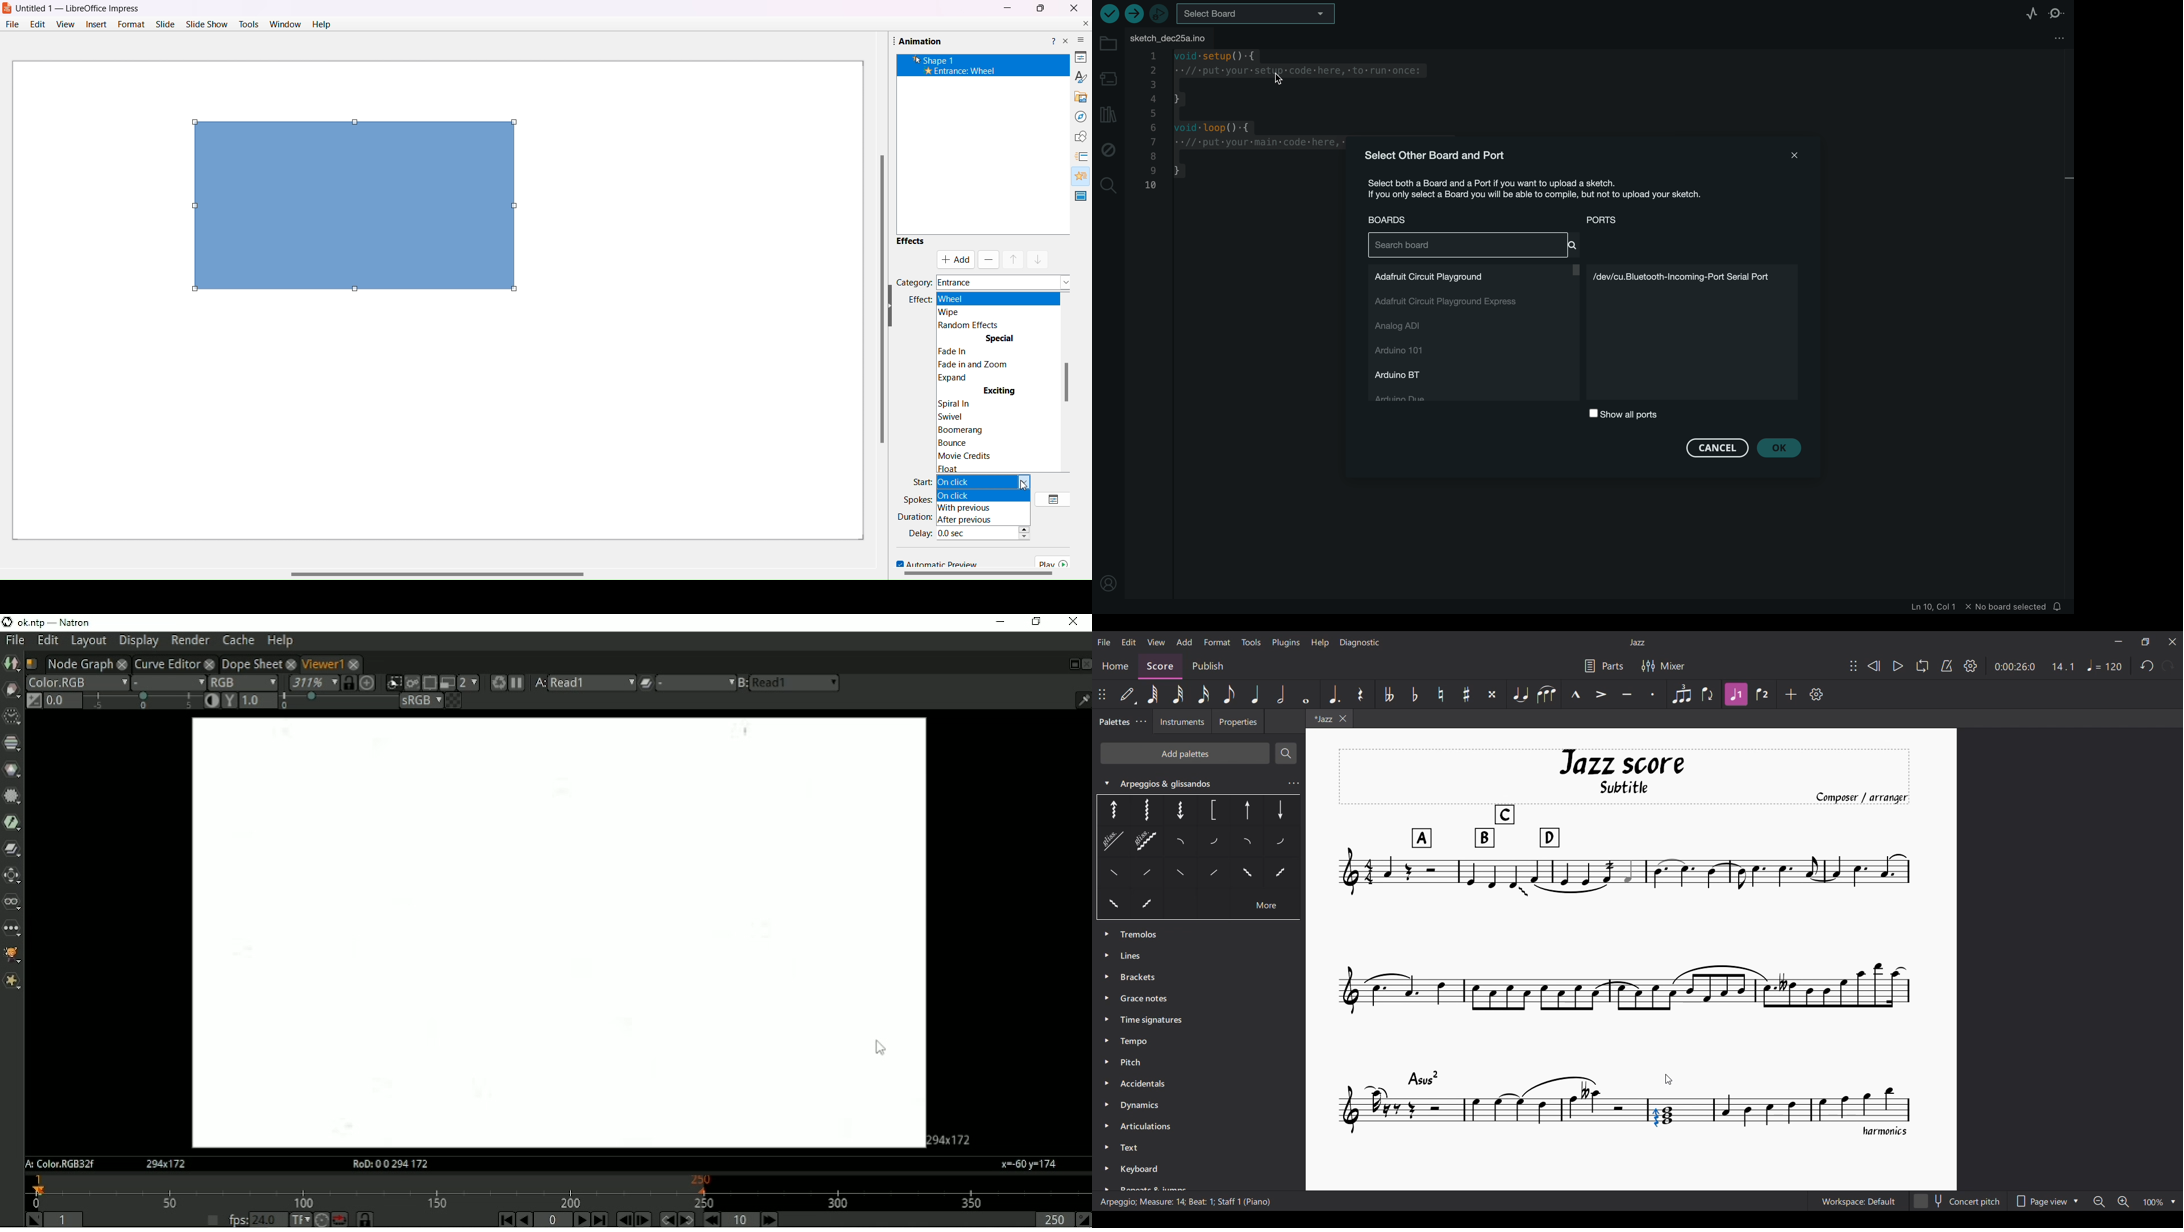  I want to click on Horizontal Scroll Bar, so click(473, 570).